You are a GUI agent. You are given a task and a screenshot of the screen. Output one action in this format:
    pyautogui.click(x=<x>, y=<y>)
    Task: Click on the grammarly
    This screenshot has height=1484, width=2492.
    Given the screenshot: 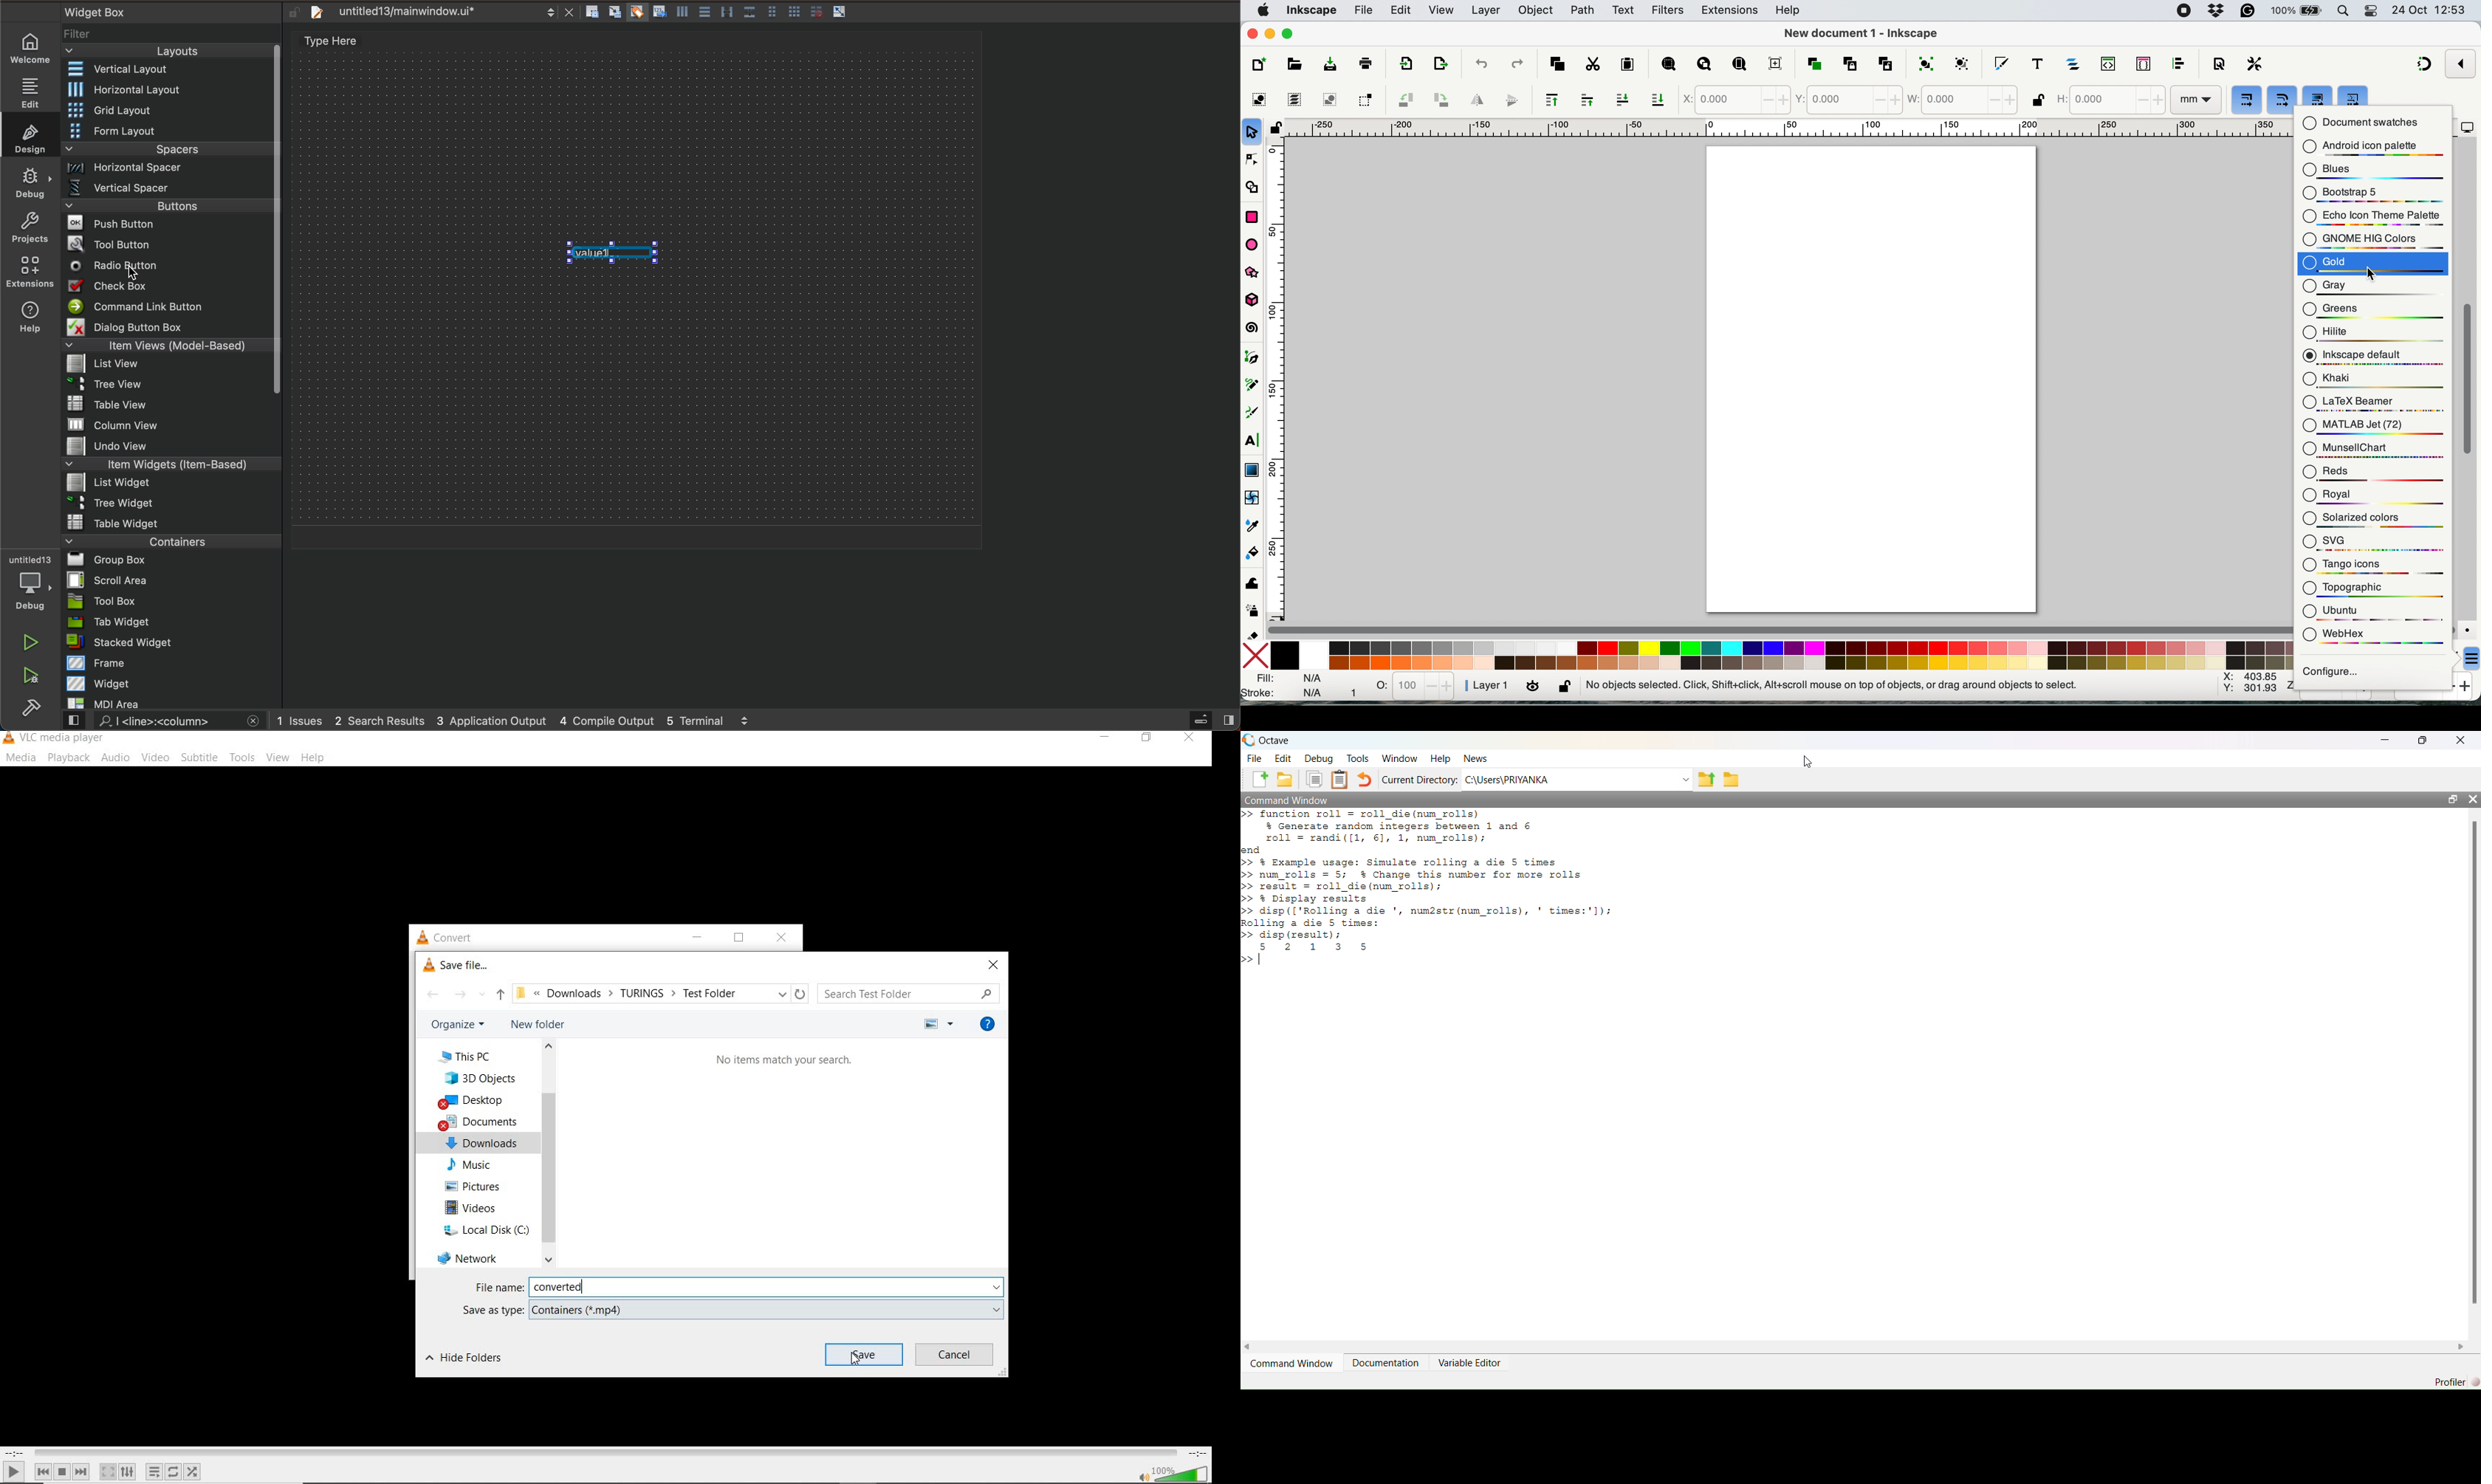 What is the action you would take?
    pyautogui.click(x=2246, y=12)
    